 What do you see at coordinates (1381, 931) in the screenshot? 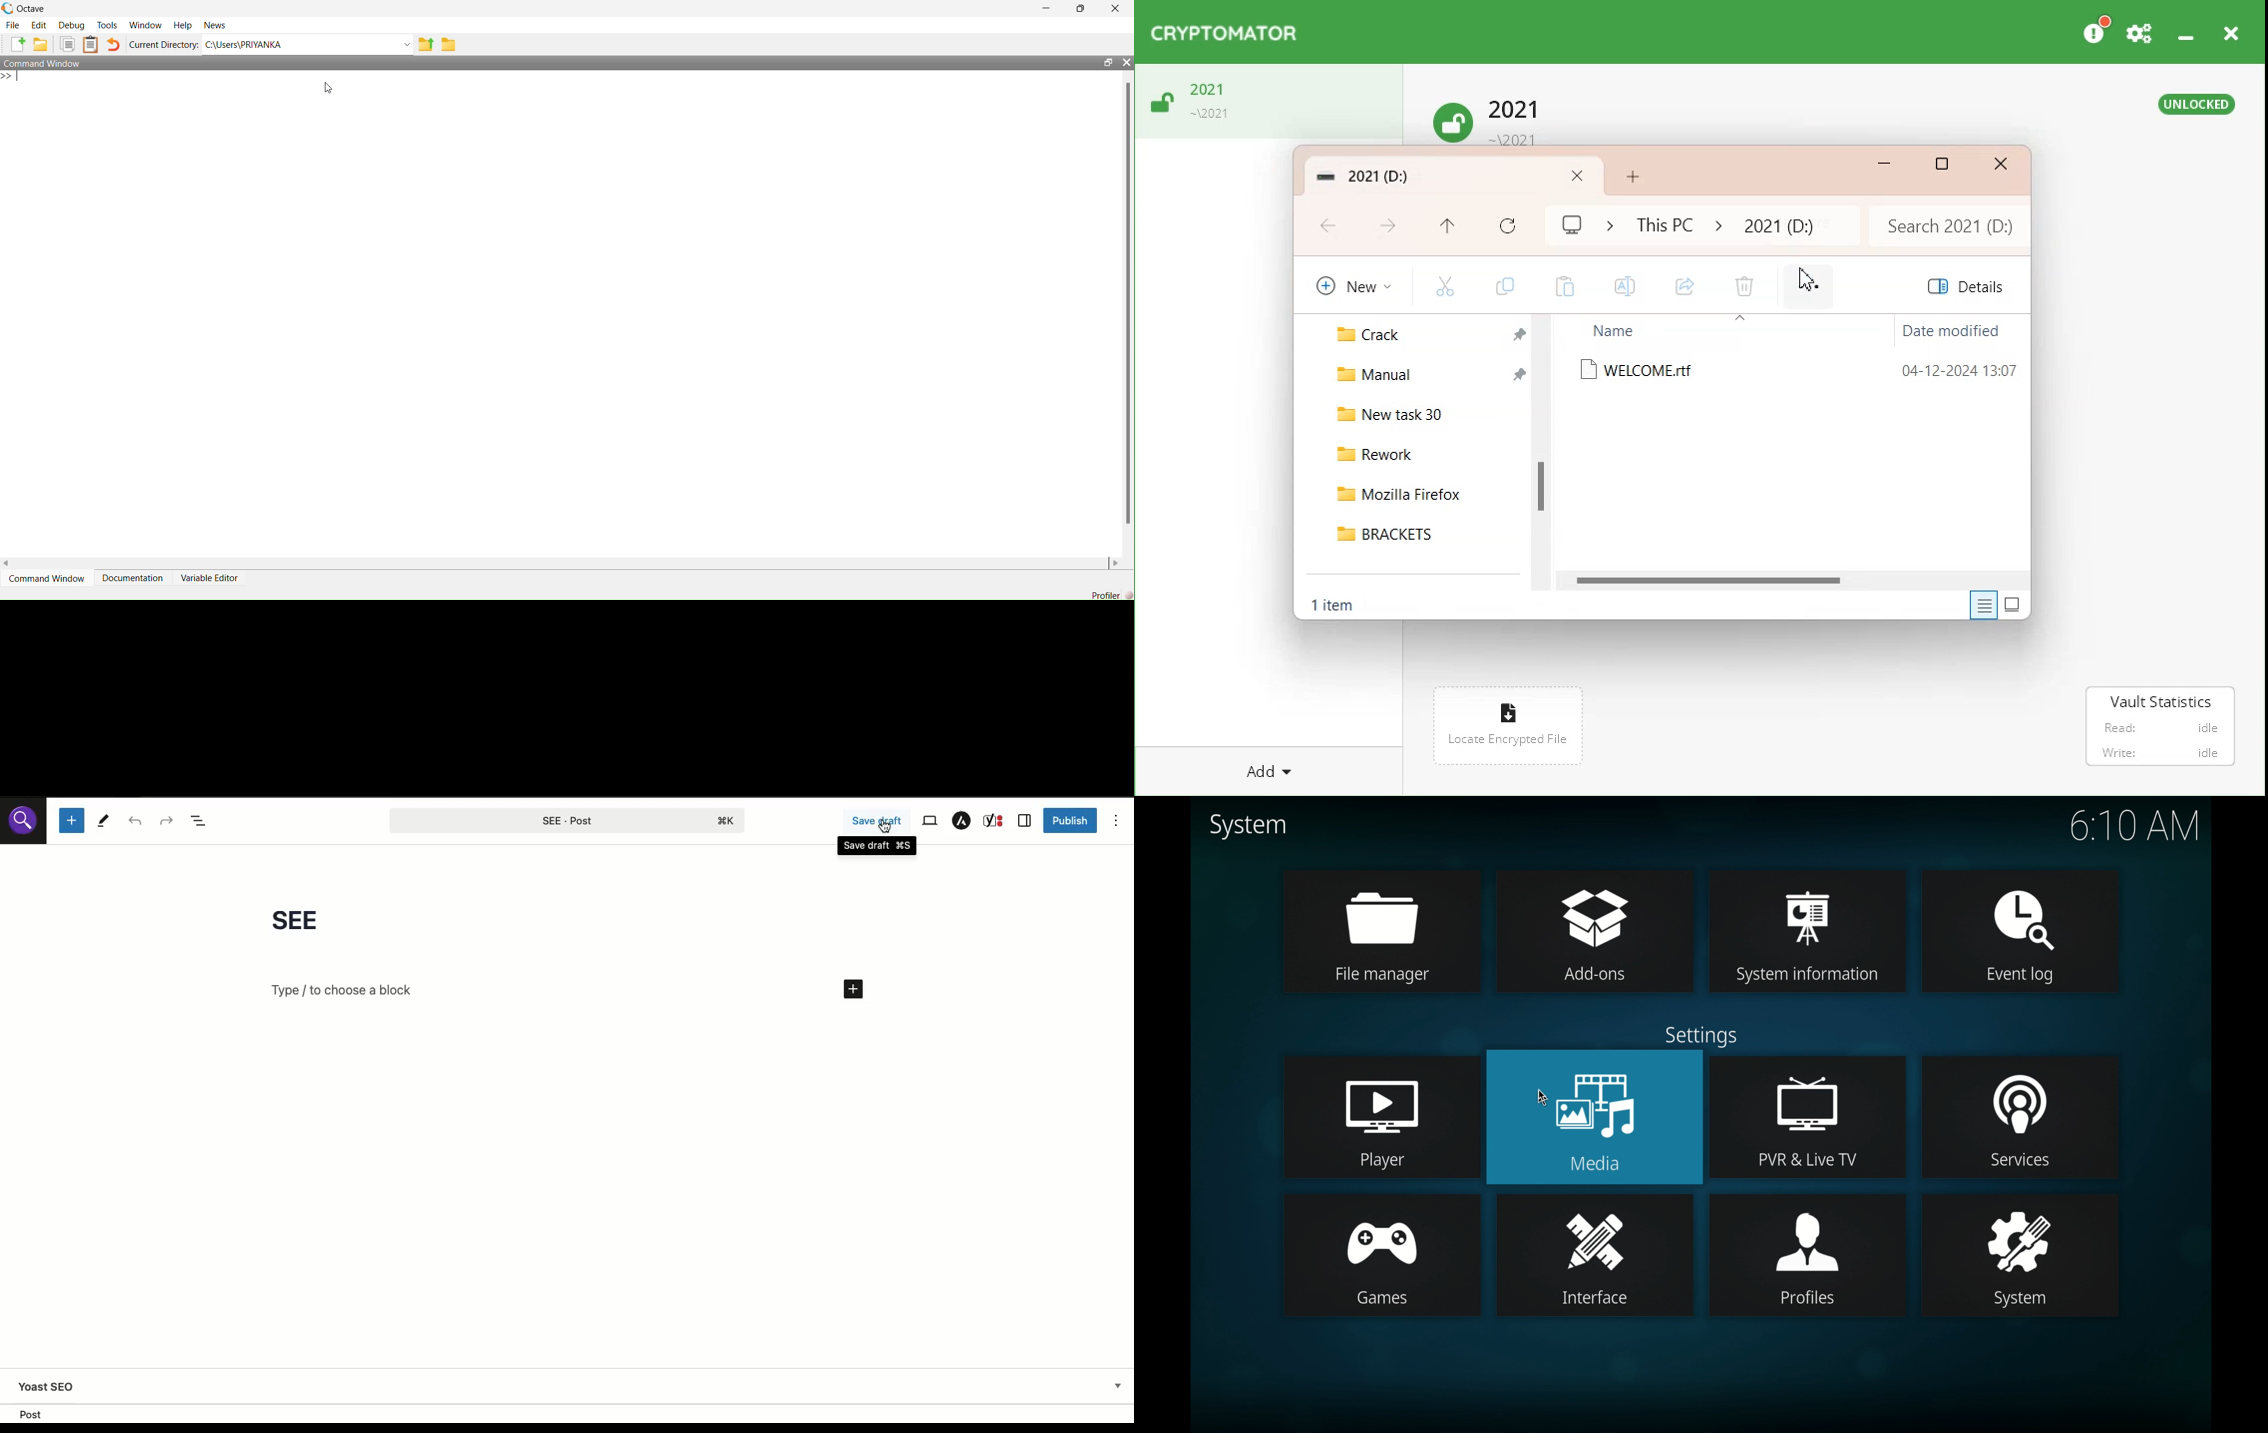
I see `file manager` at bounding box center [1381, 931].